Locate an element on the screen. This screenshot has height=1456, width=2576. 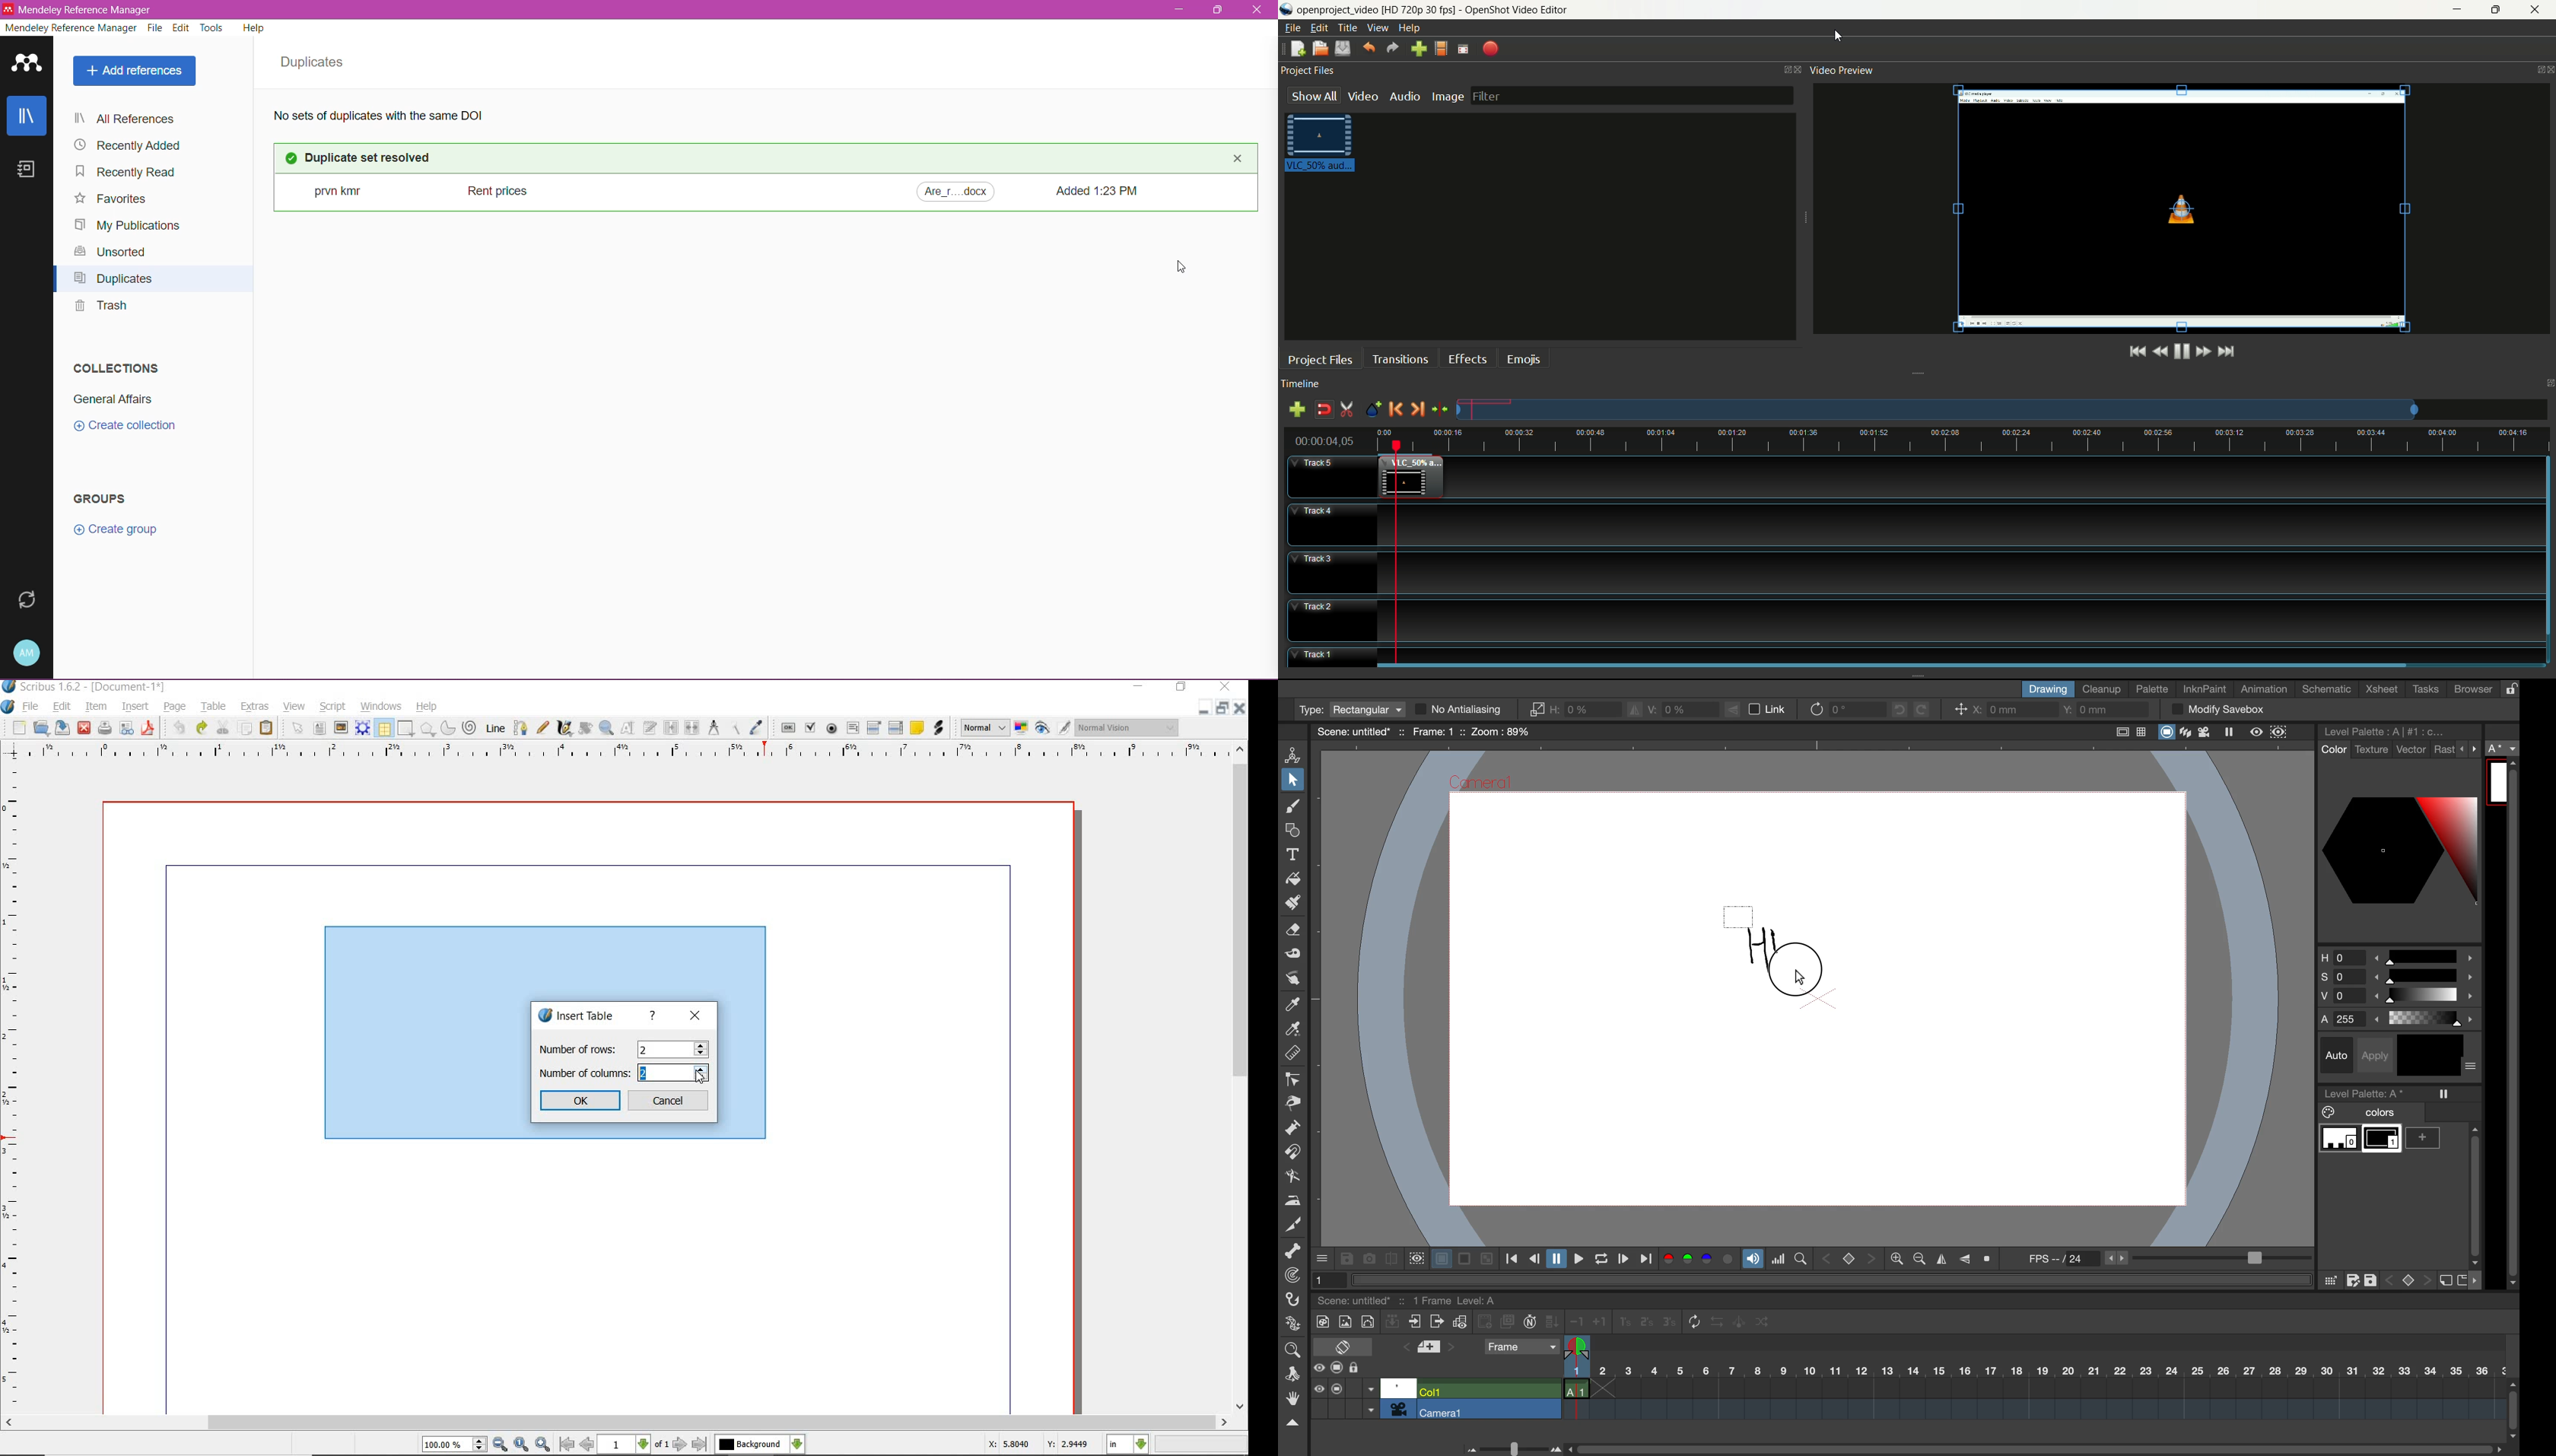
shape is located at coordinates (404, 729).